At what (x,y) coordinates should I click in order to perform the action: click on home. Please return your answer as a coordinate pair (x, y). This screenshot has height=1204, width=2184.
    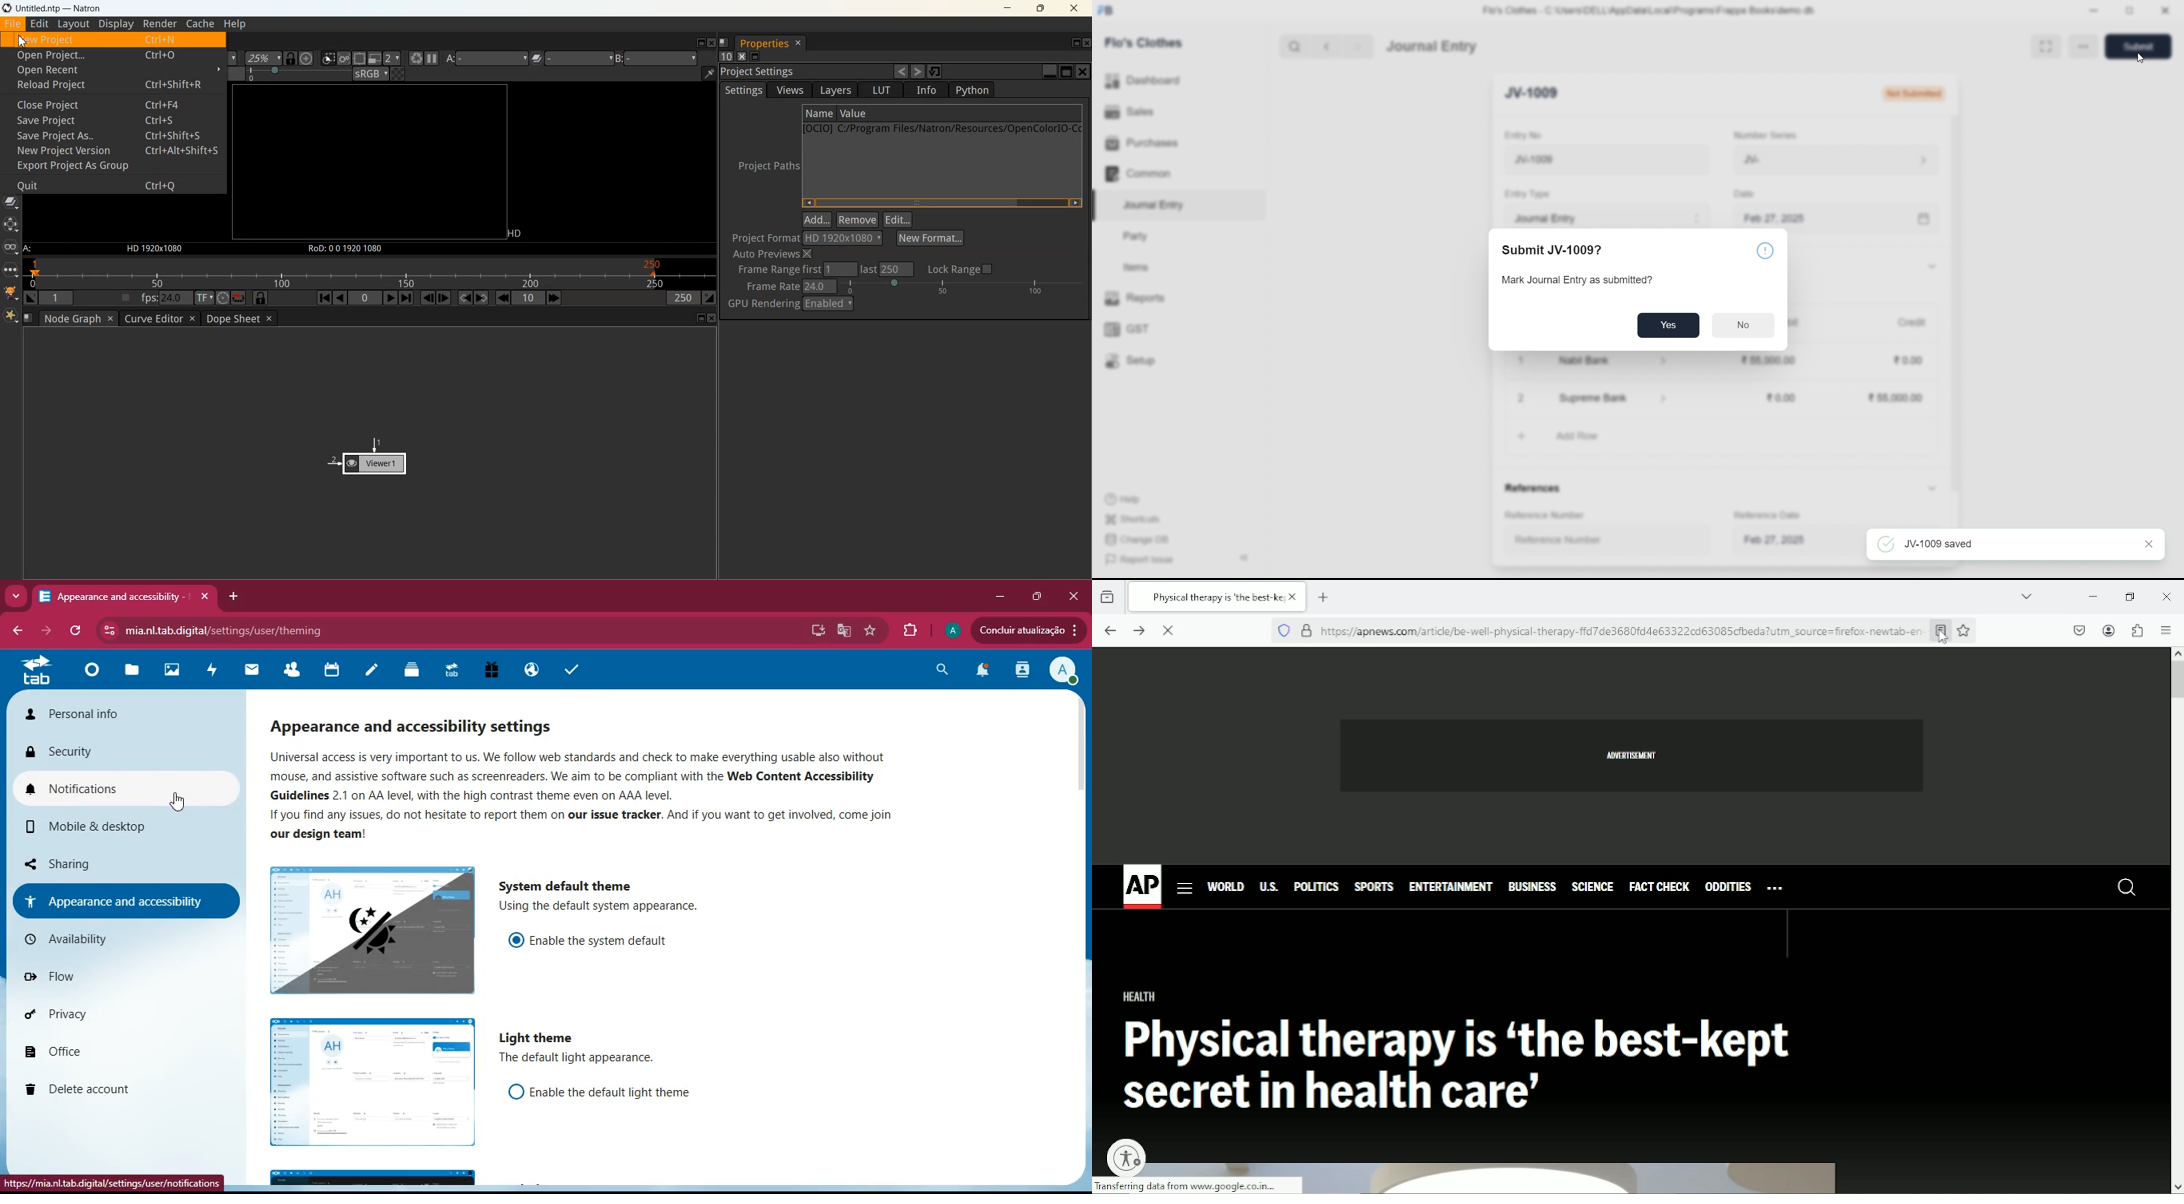
    Looking at the image, I should click on (89, 678).